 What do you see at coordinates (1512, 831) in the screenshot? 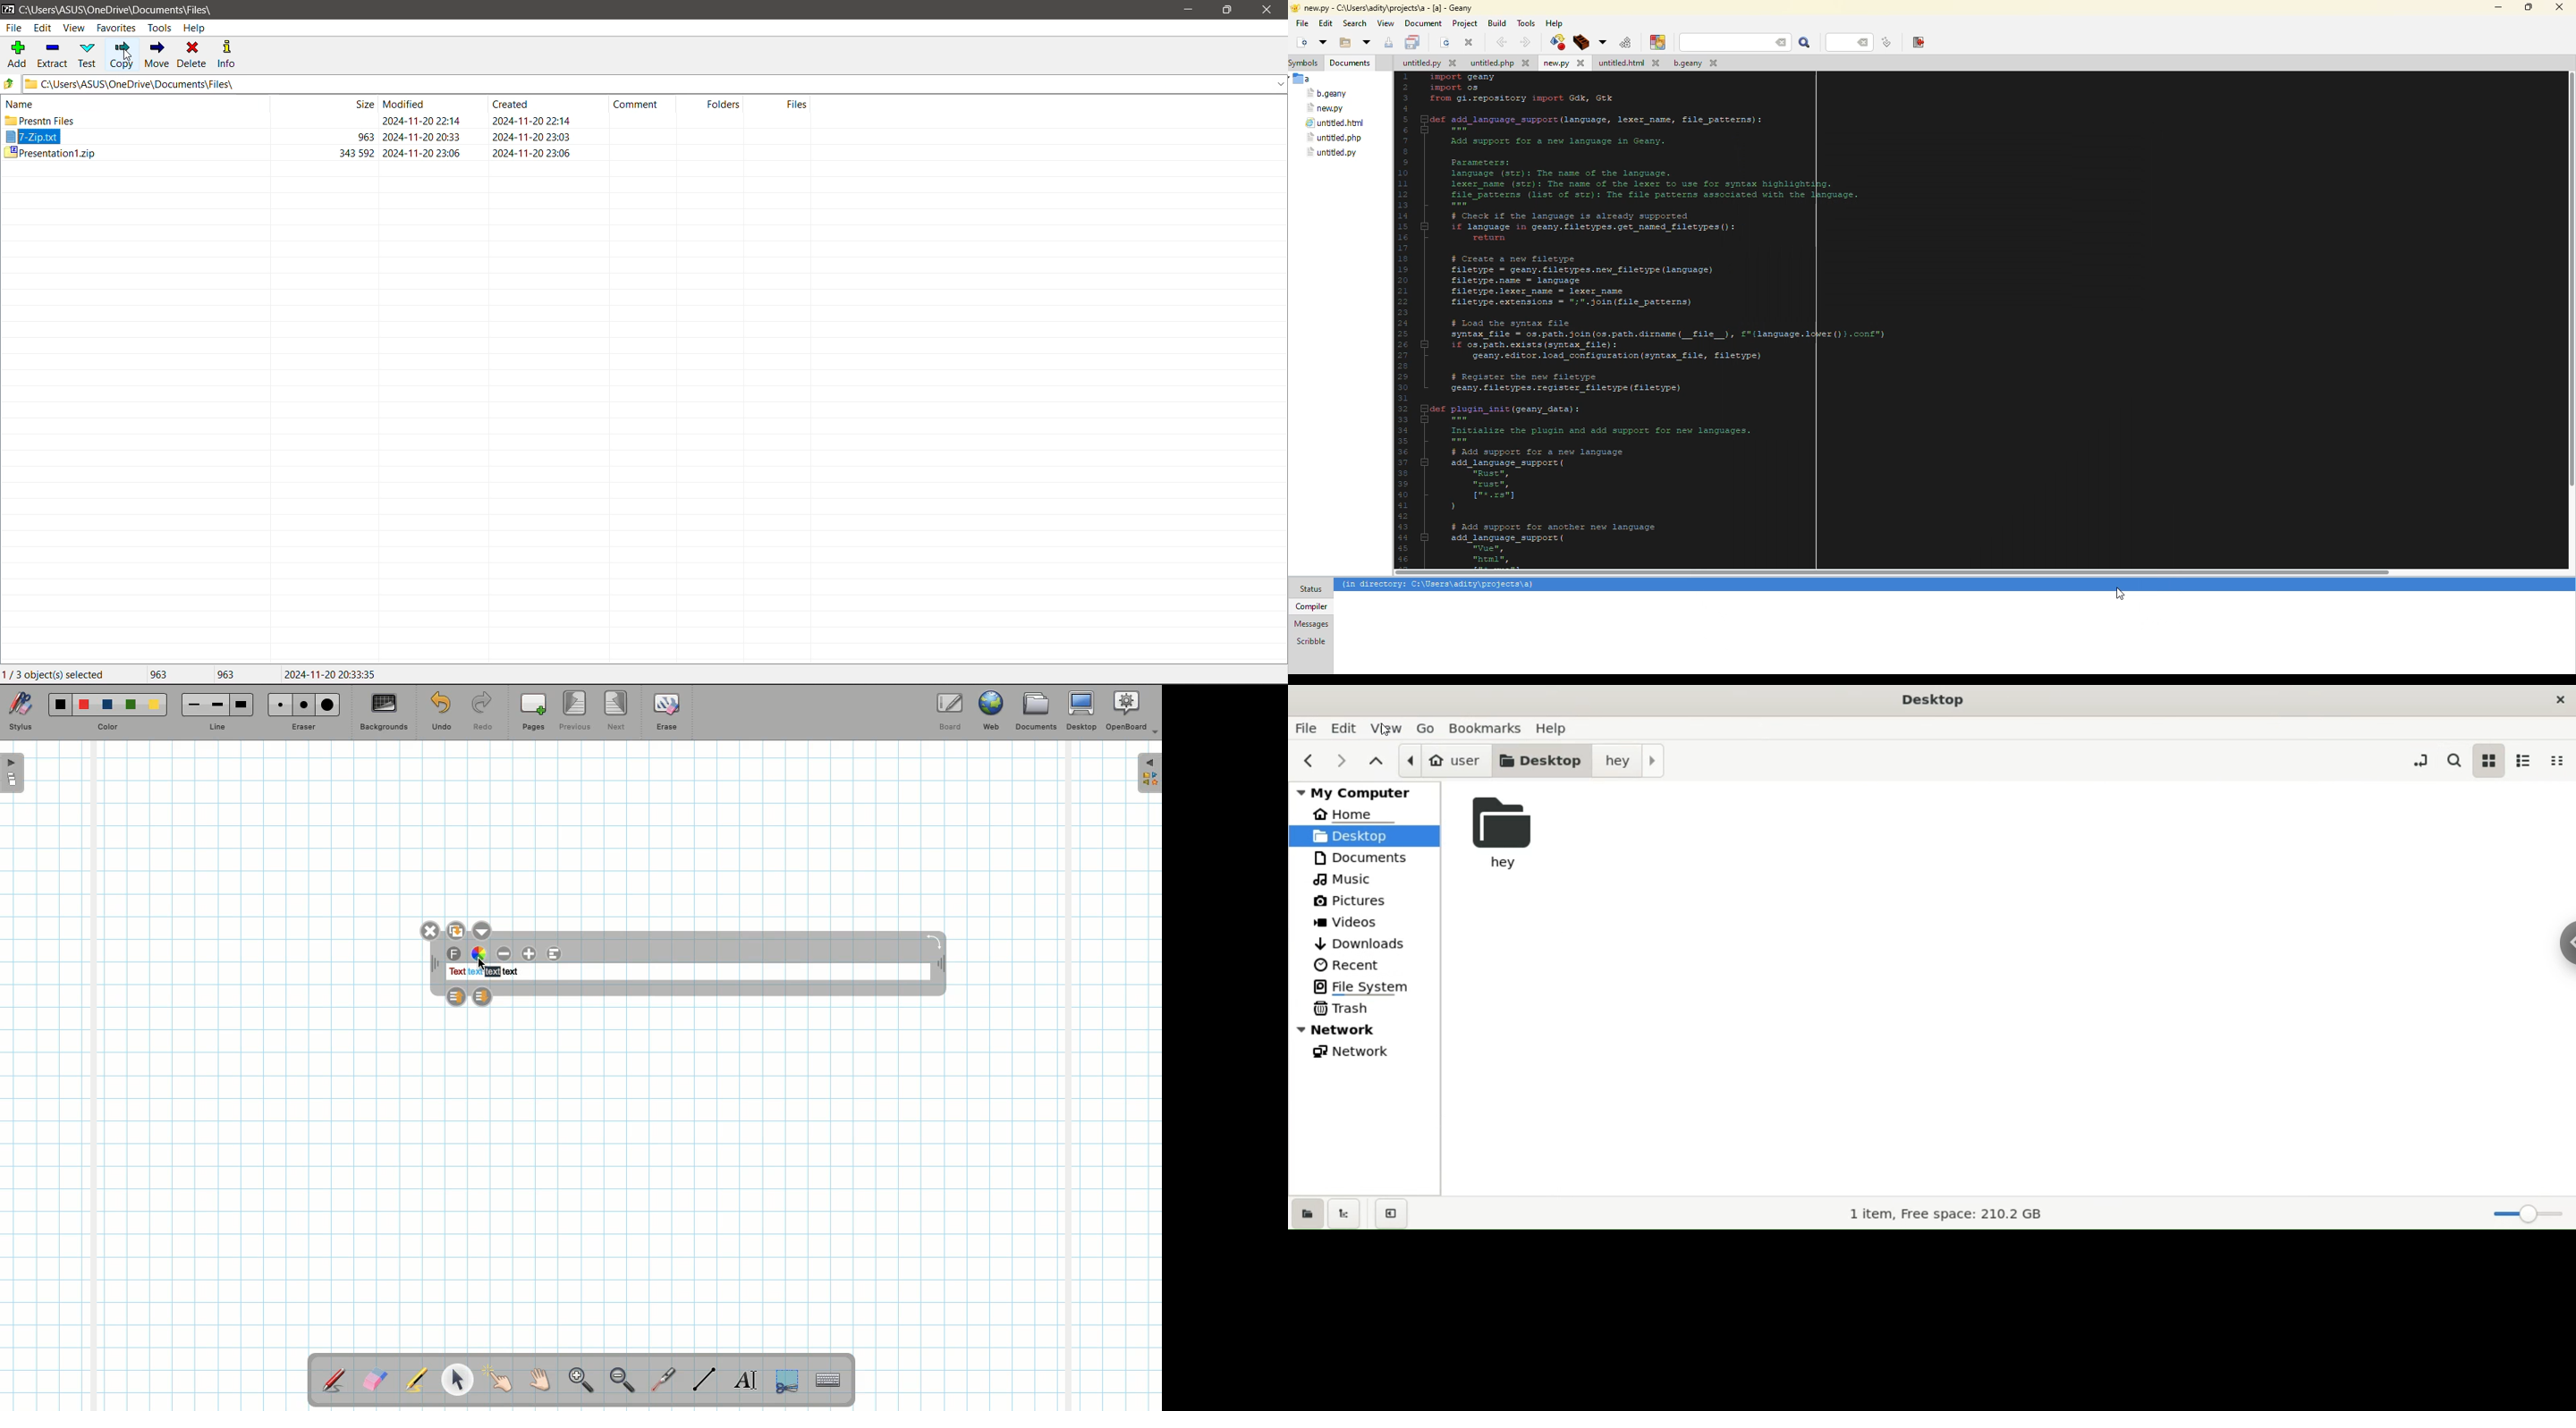
I see `hey` at bounding box center [1512, 831].